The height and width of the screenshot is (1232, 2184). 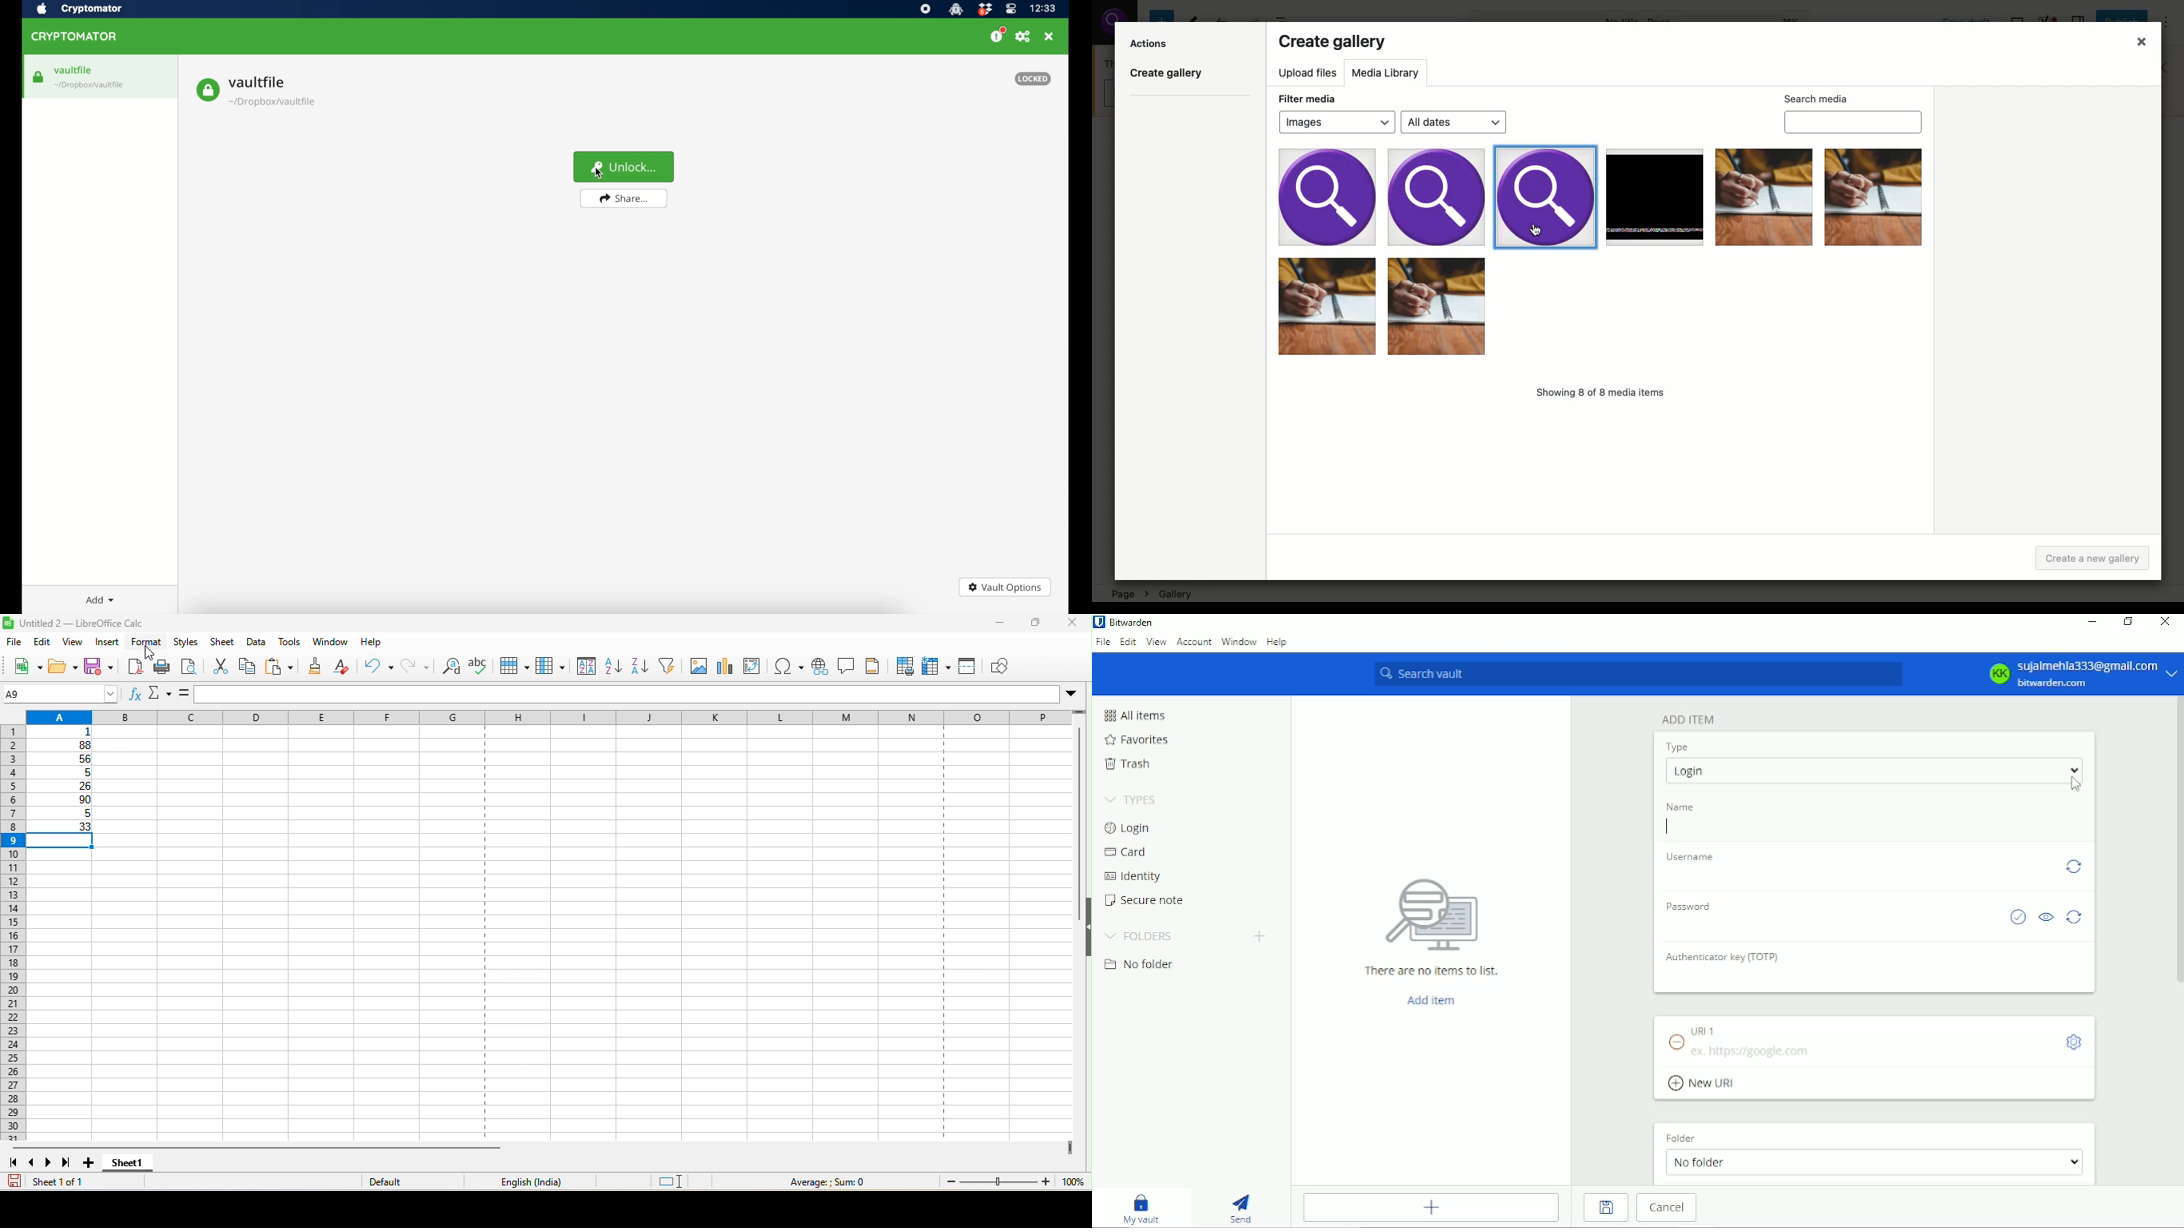 What do you see at coordinates (1670, 1208) in the screenshot?
I see `Cancel` at bounding box center [1670, 1208].